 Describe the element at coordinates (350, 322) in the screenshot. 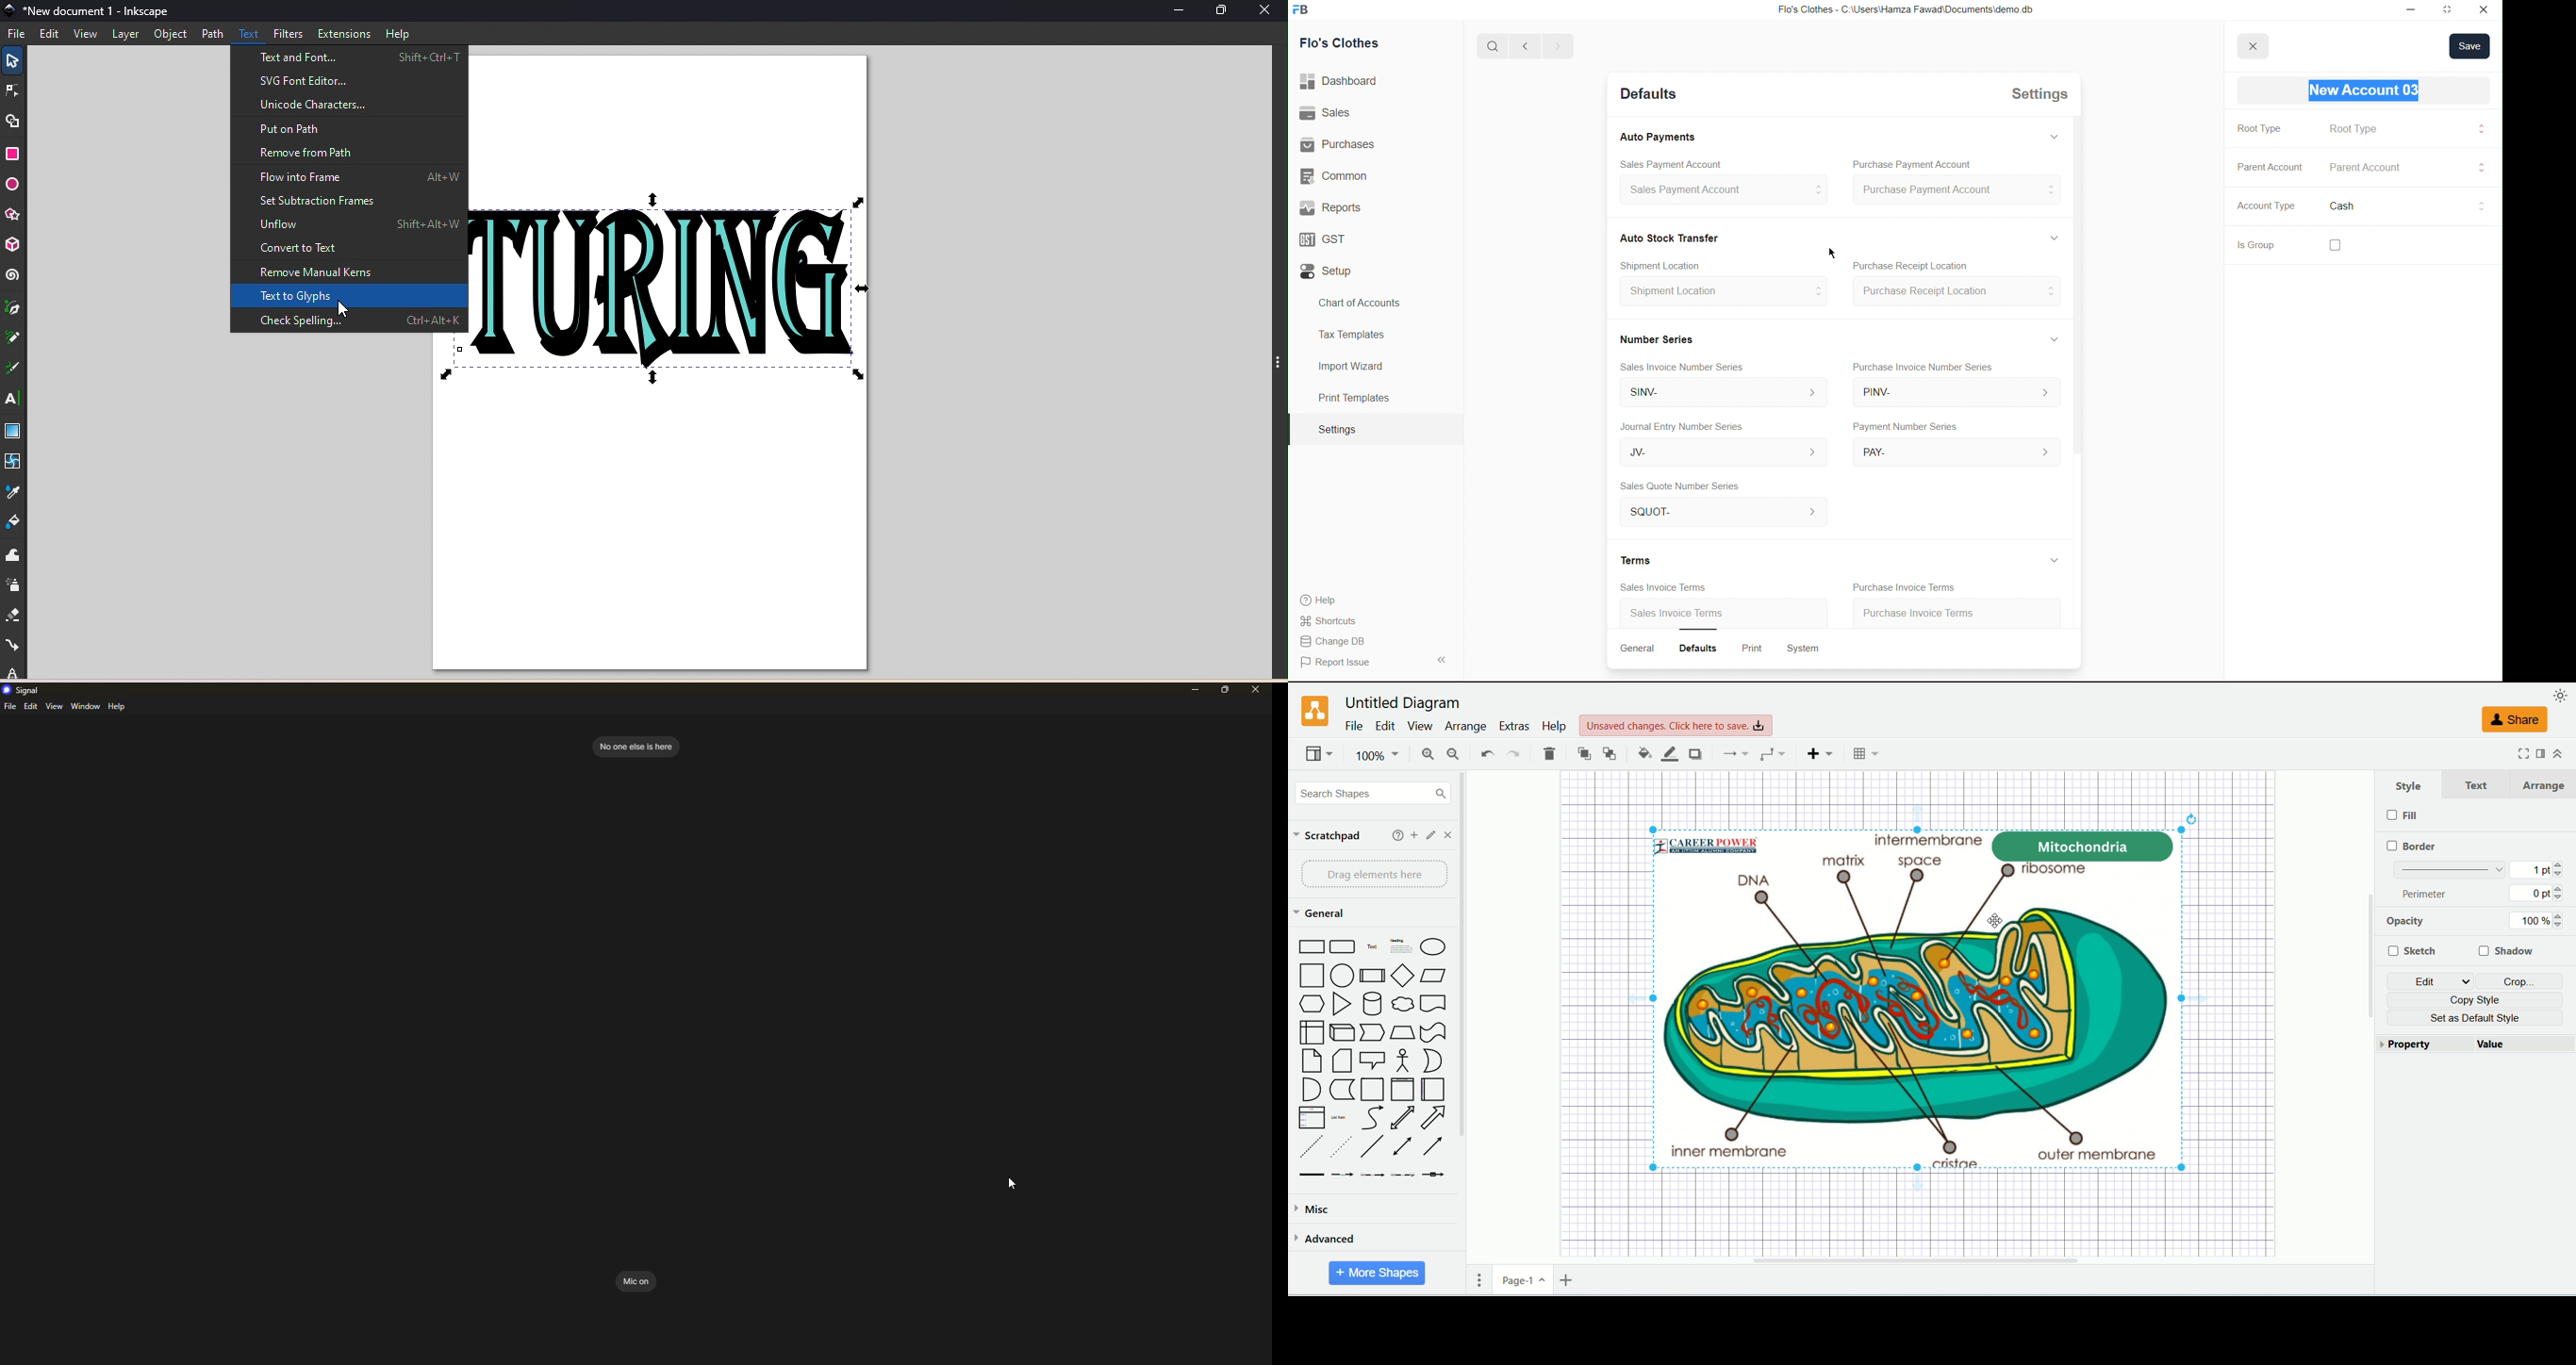

I see `Check spellings` at that location.